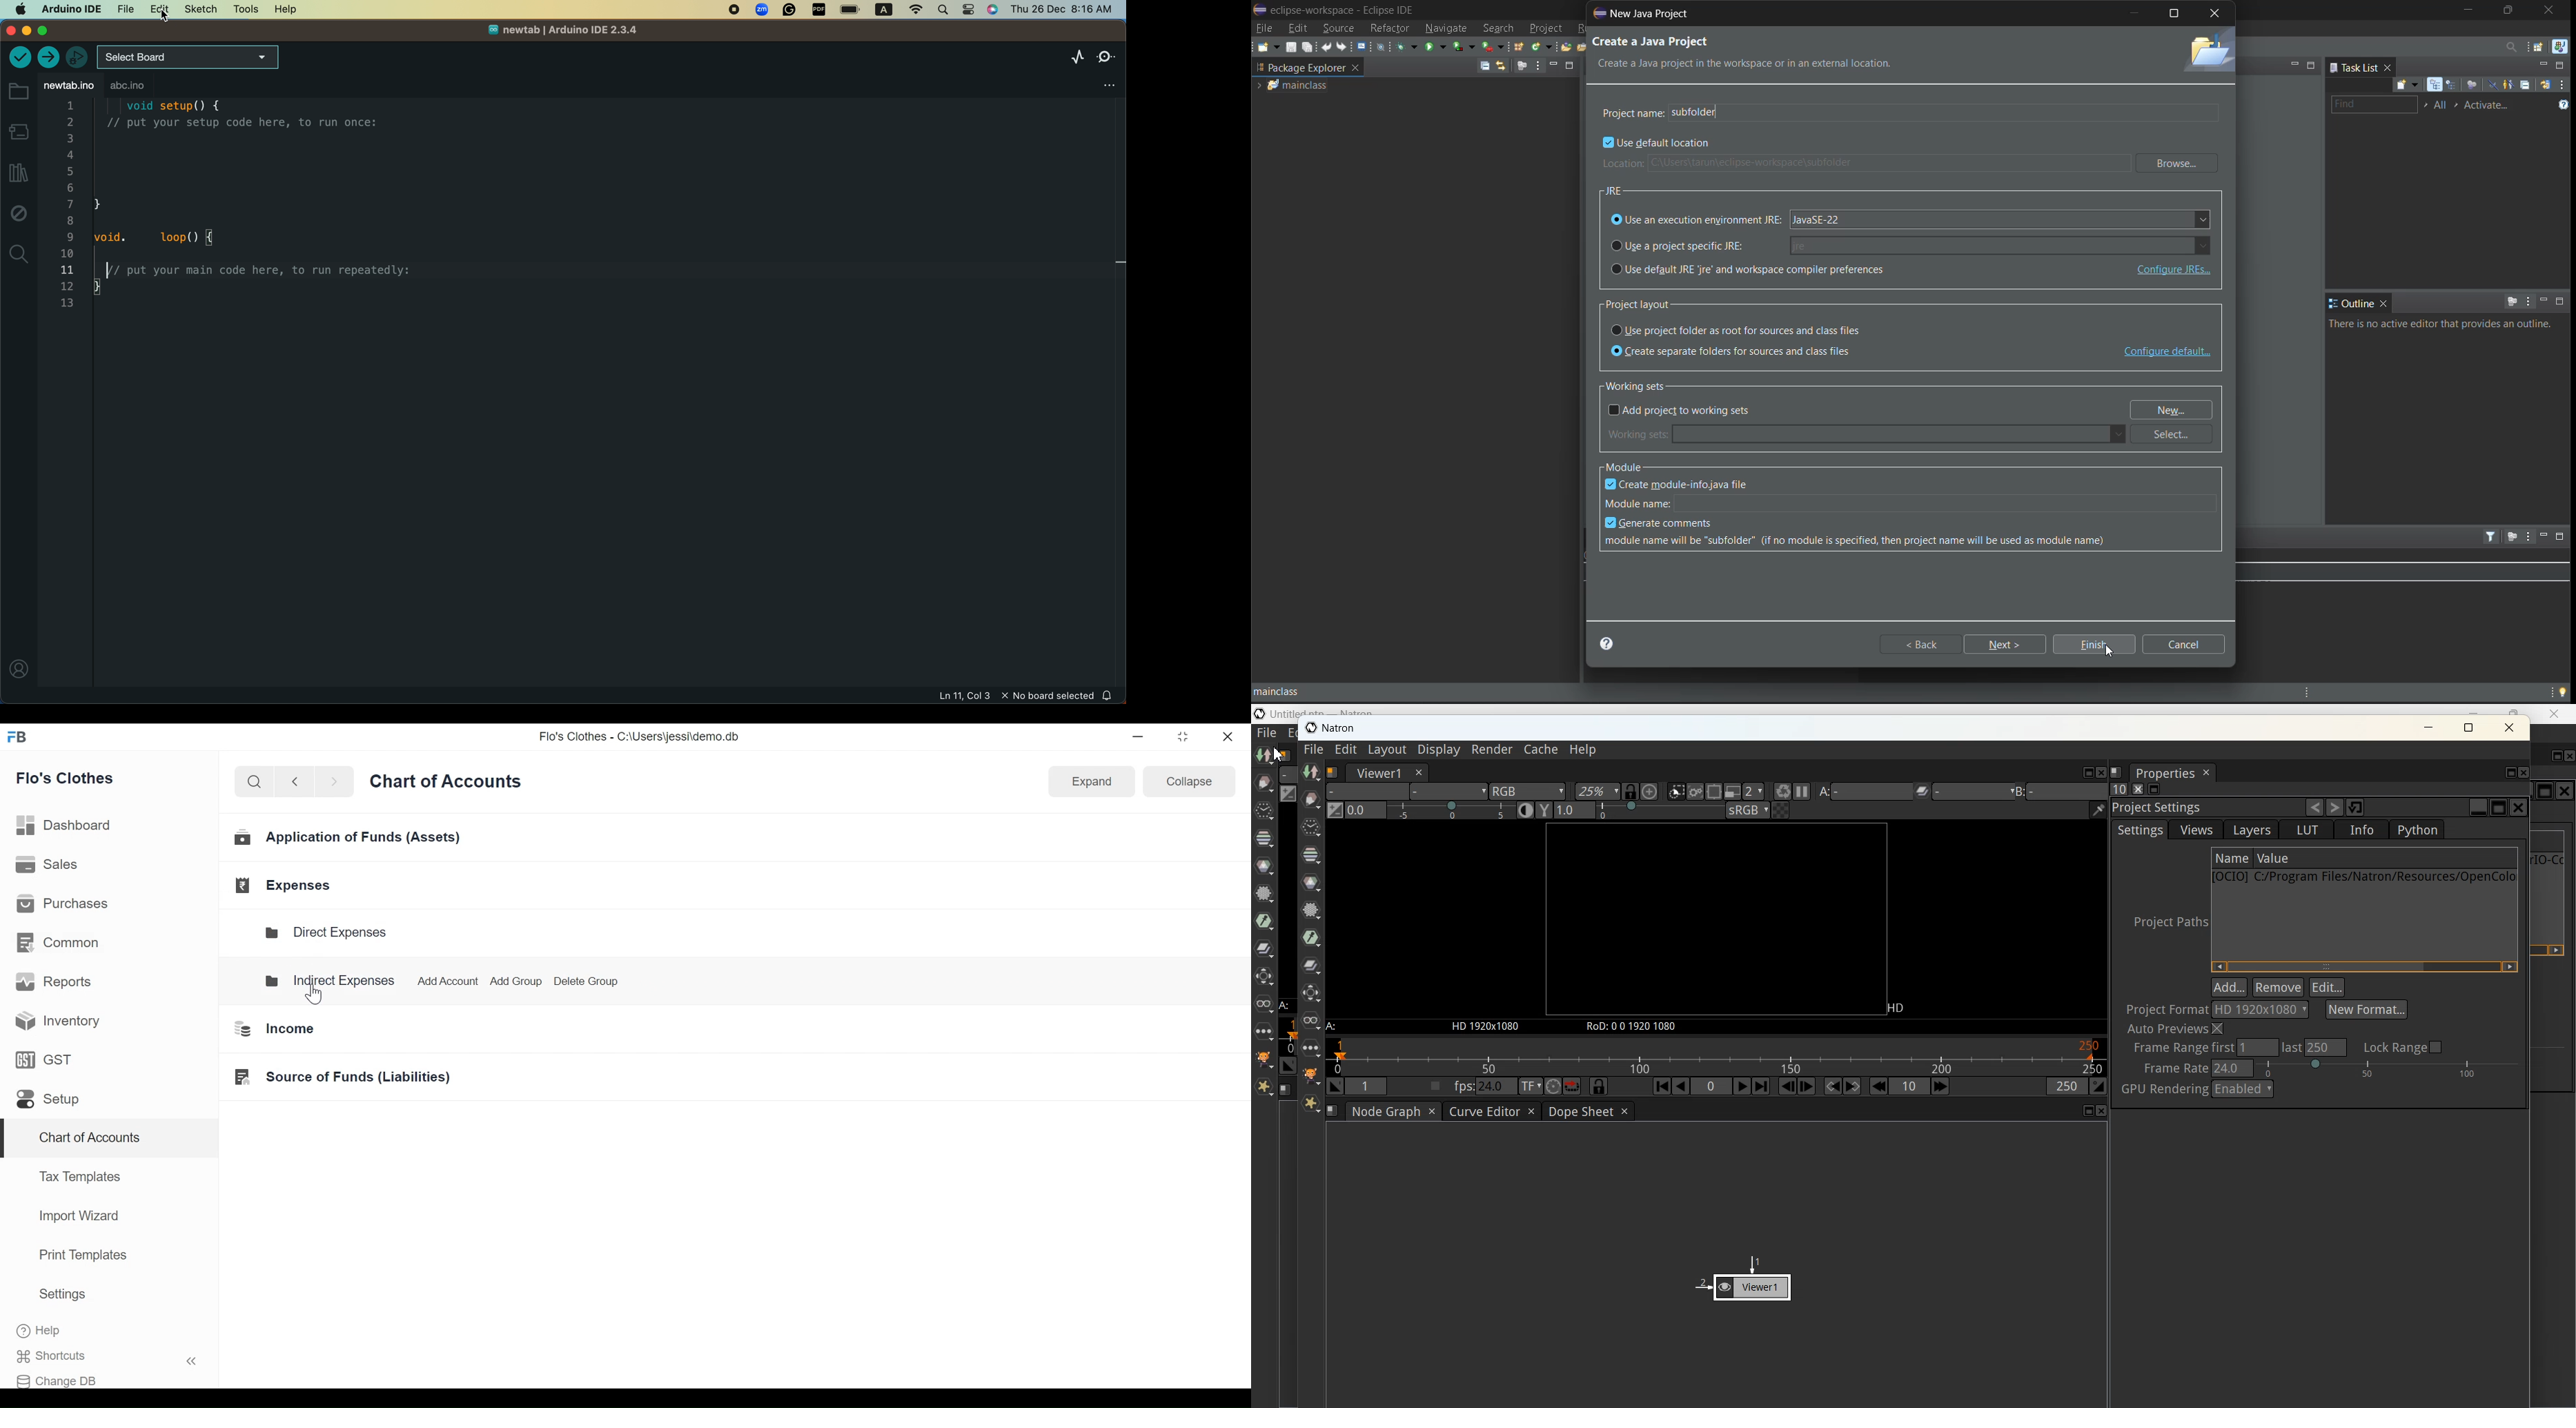  Describe the element at coordinates (63, 1378) in the screenshot. I see `Change DB` at that location.